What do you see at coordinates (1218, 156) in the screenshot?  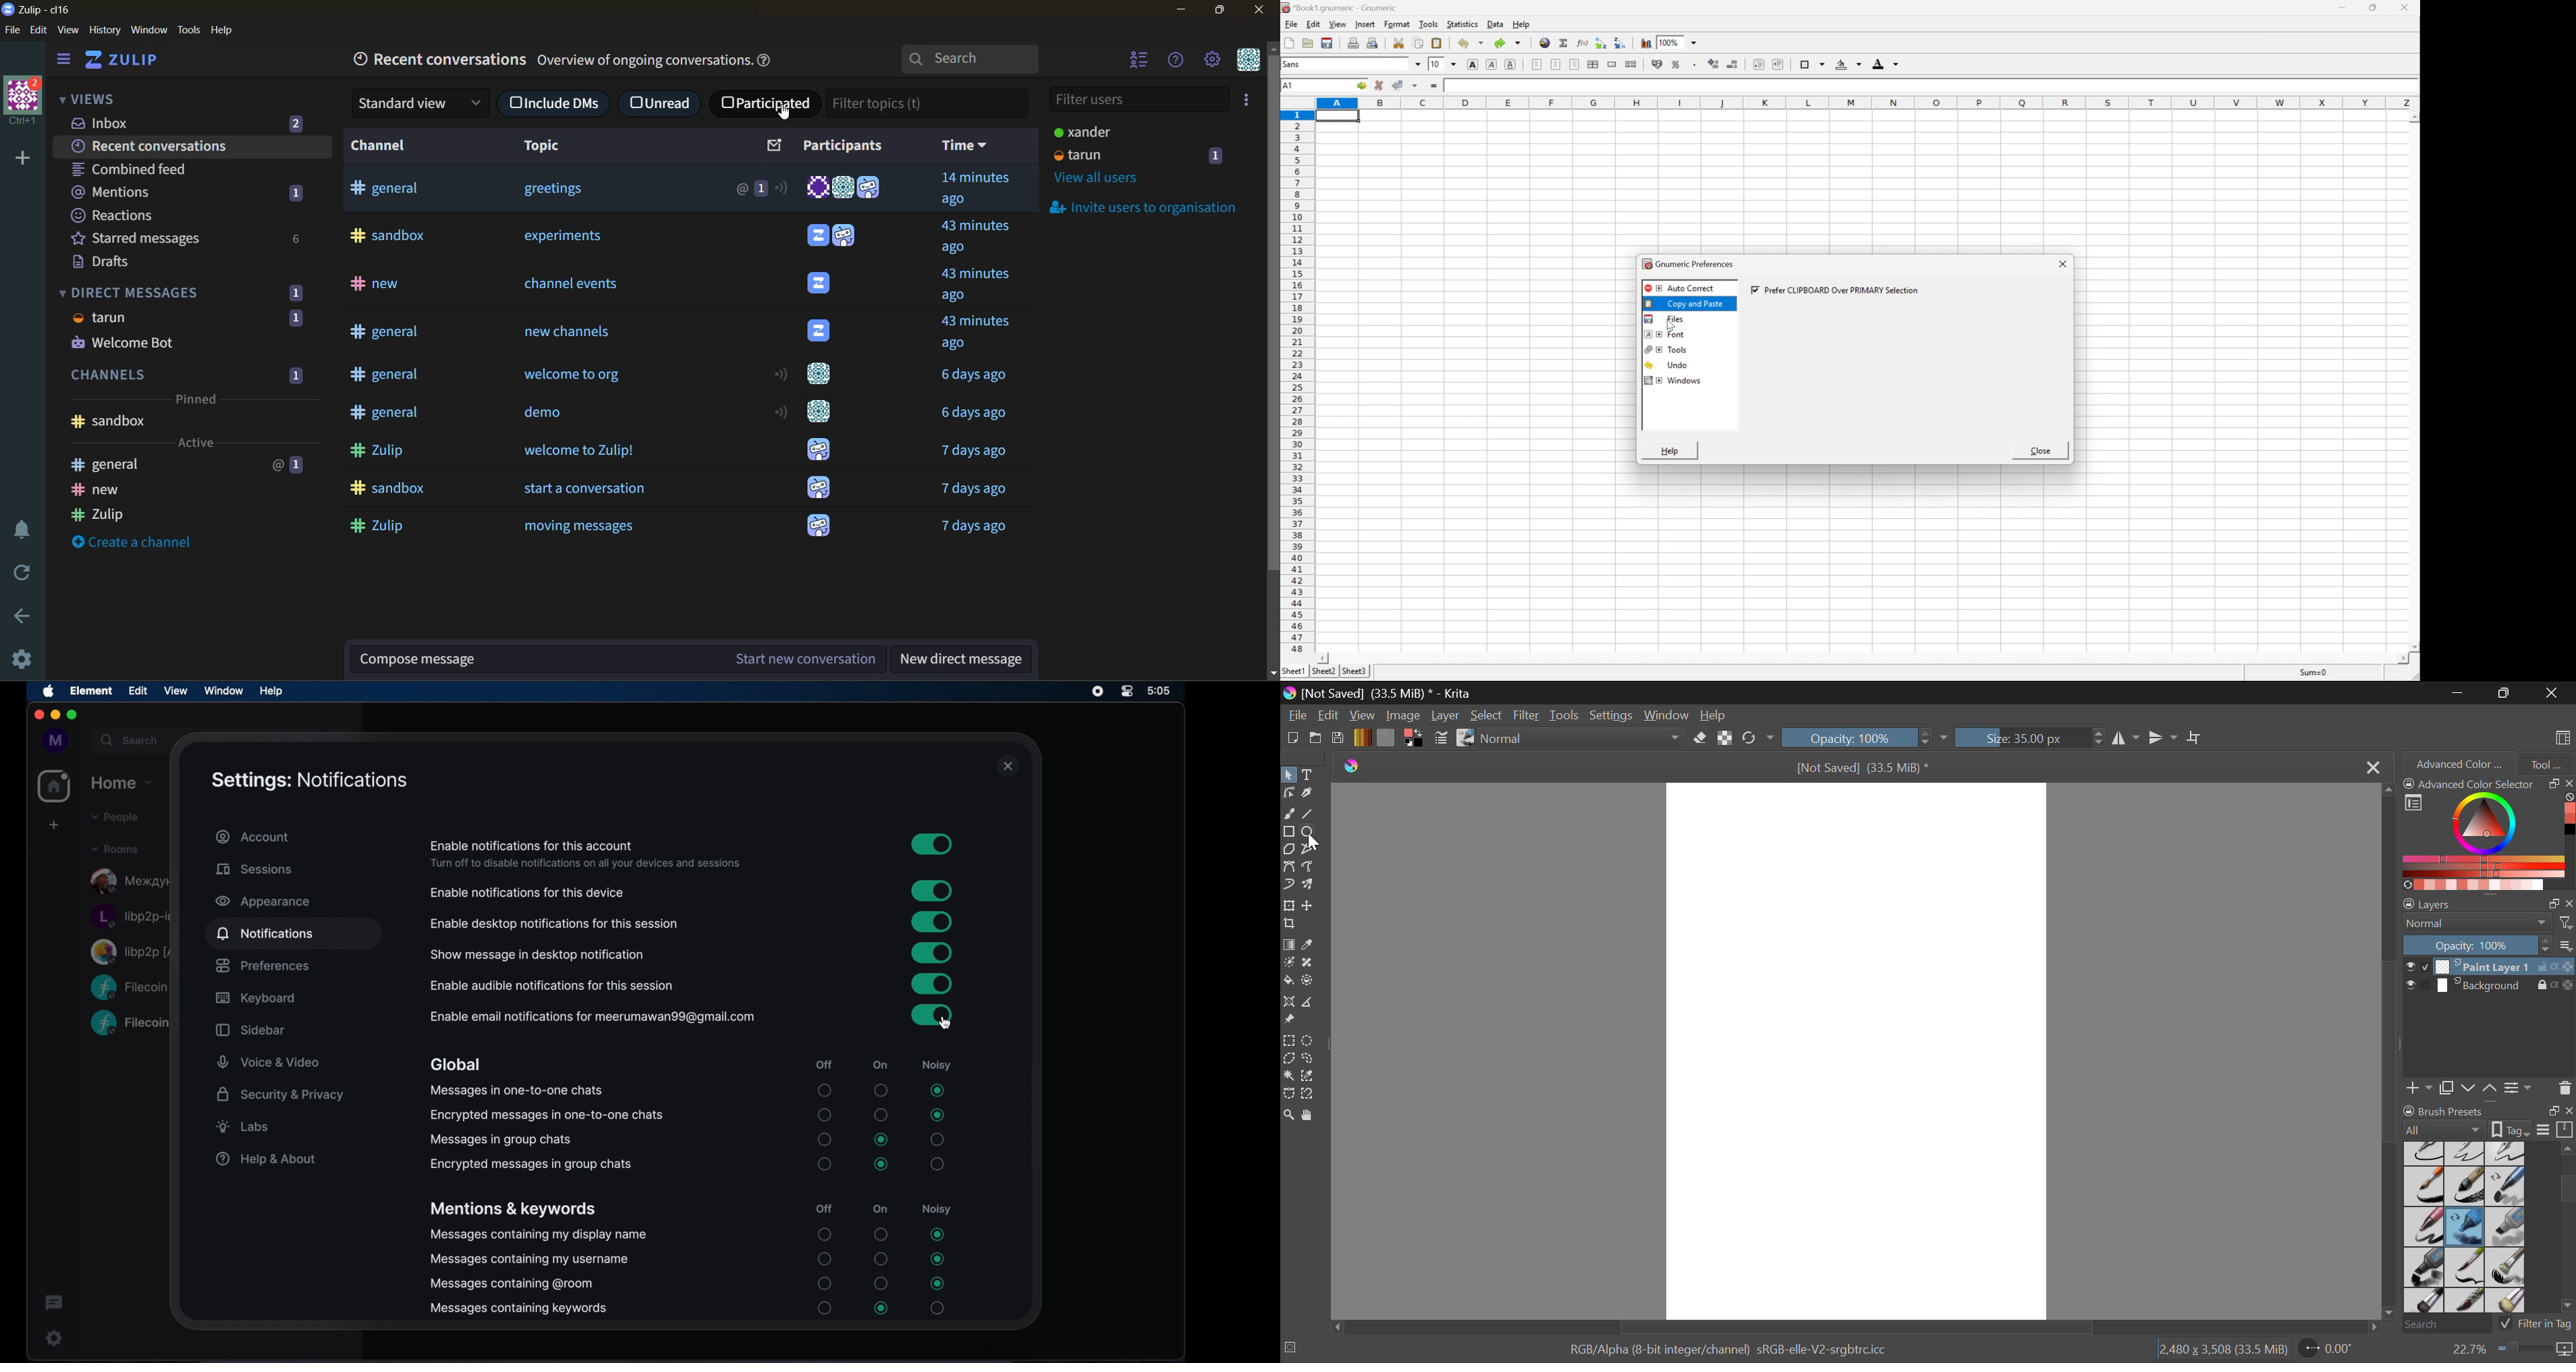 I see `1 message` at bounding box center [1218, 156].